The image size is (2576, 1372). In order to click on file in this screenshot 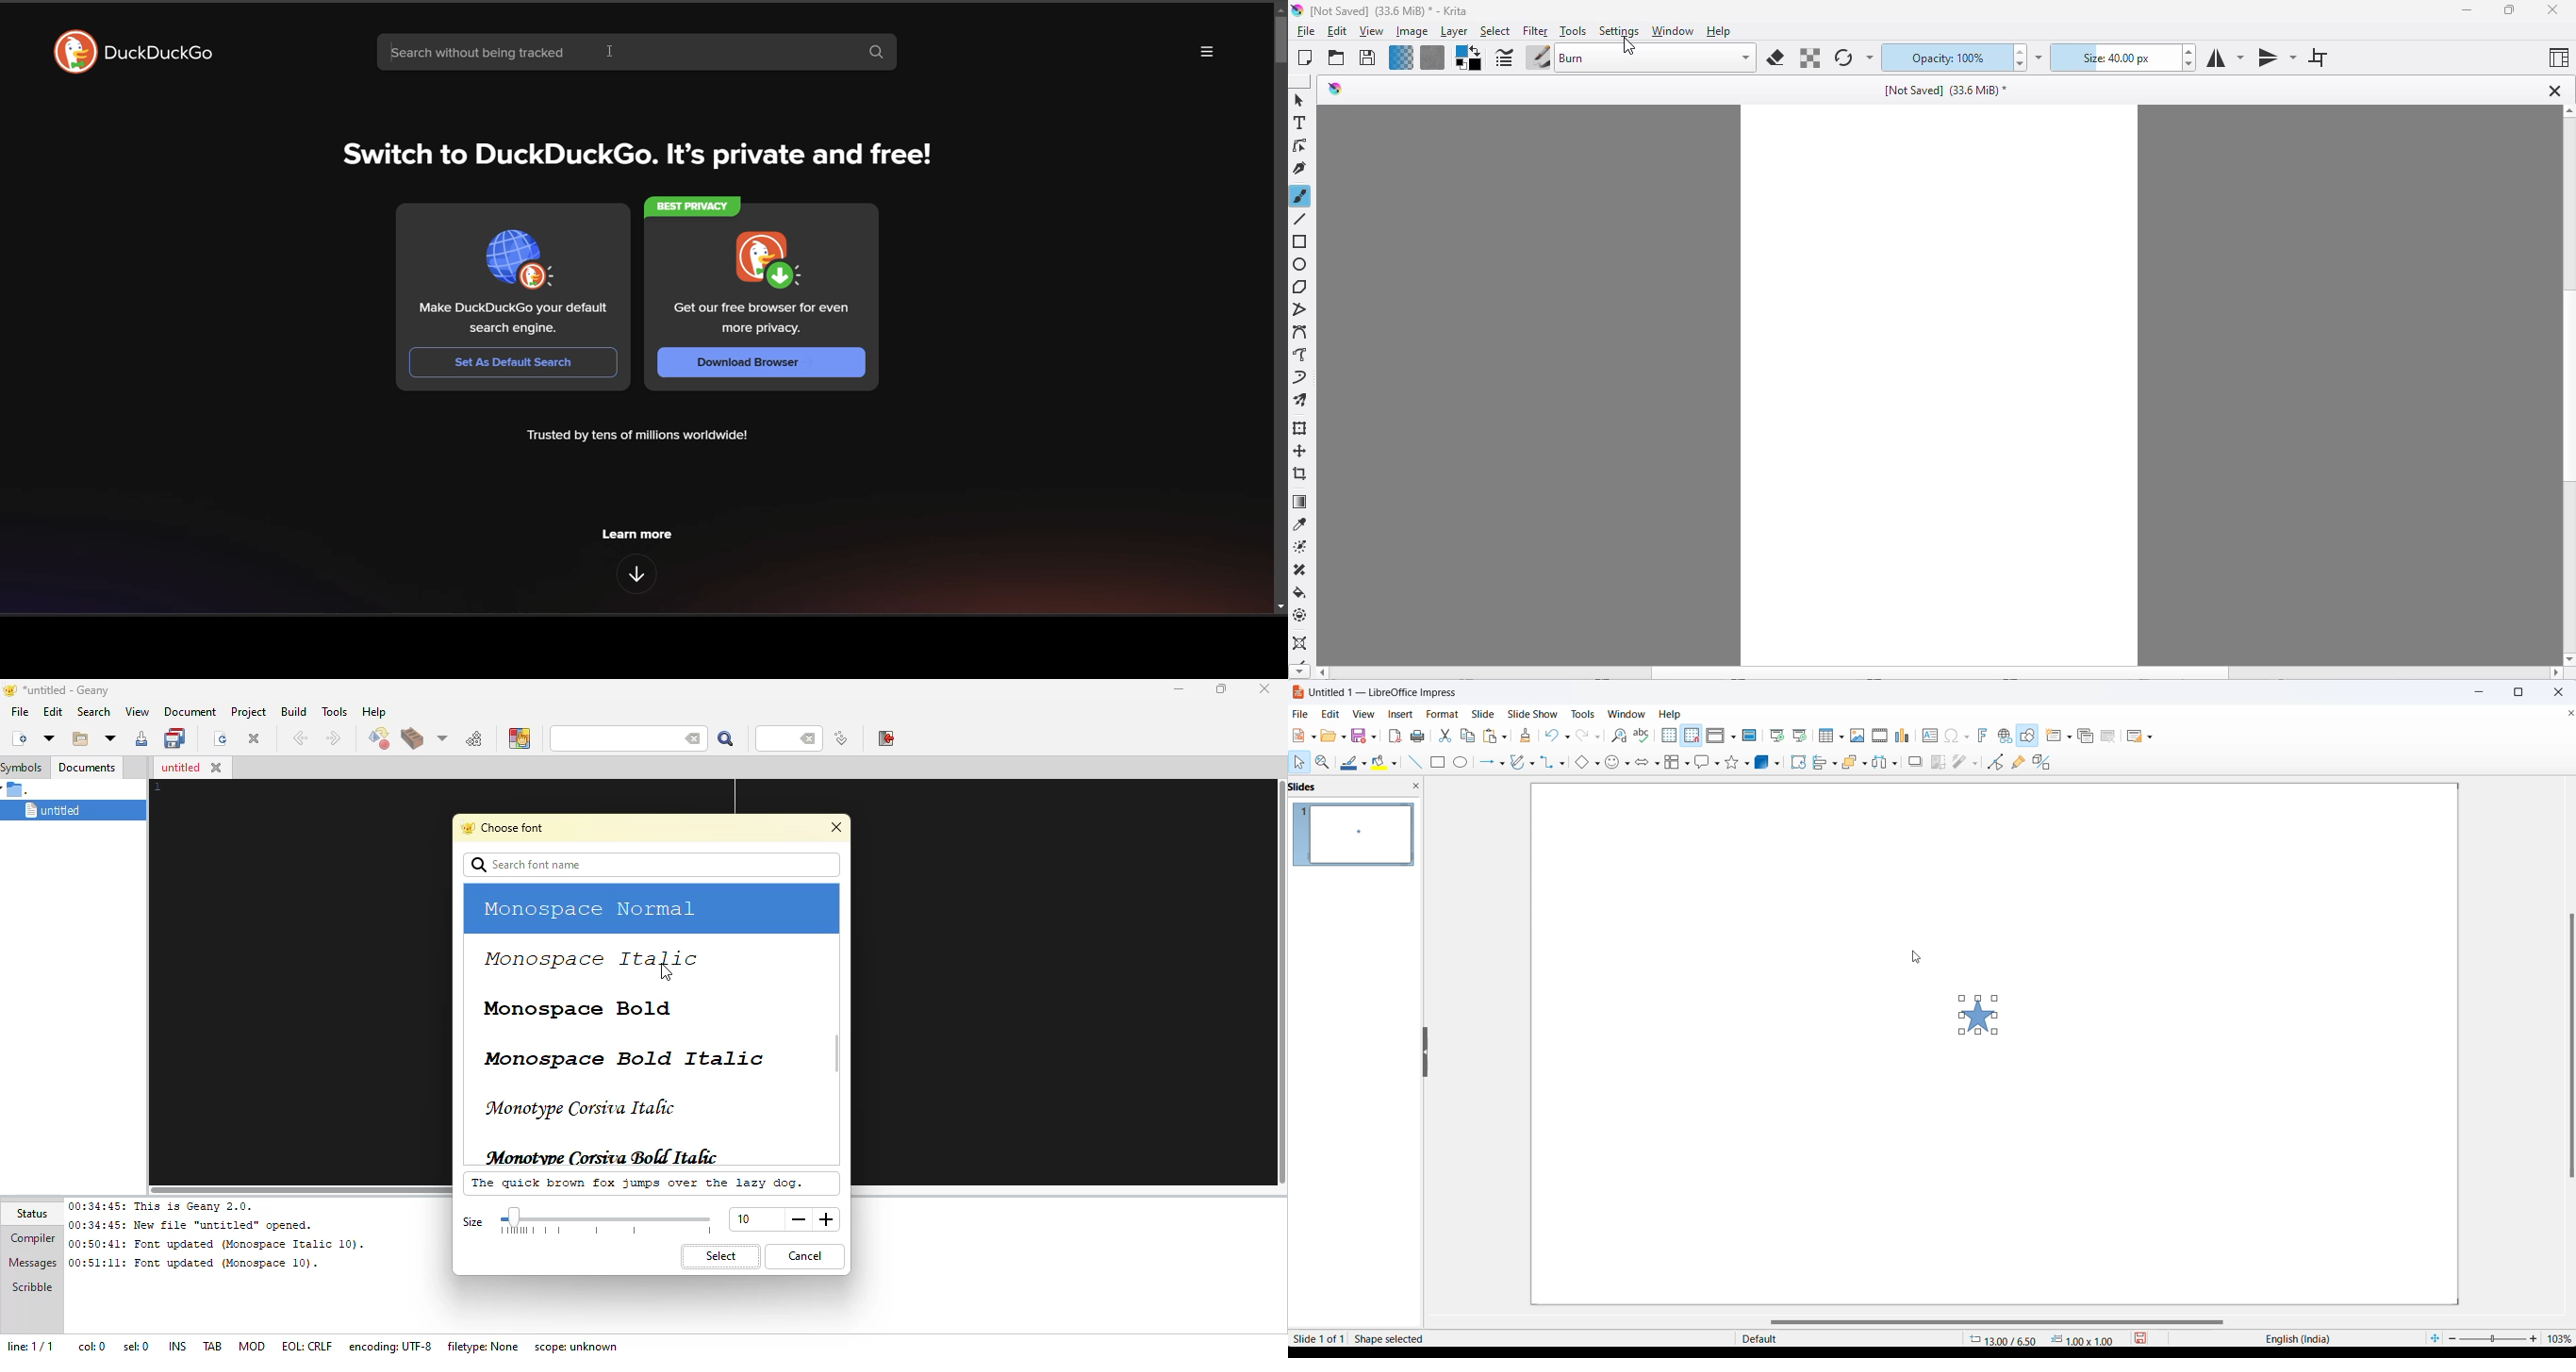, I will do `click(19, 711)`.